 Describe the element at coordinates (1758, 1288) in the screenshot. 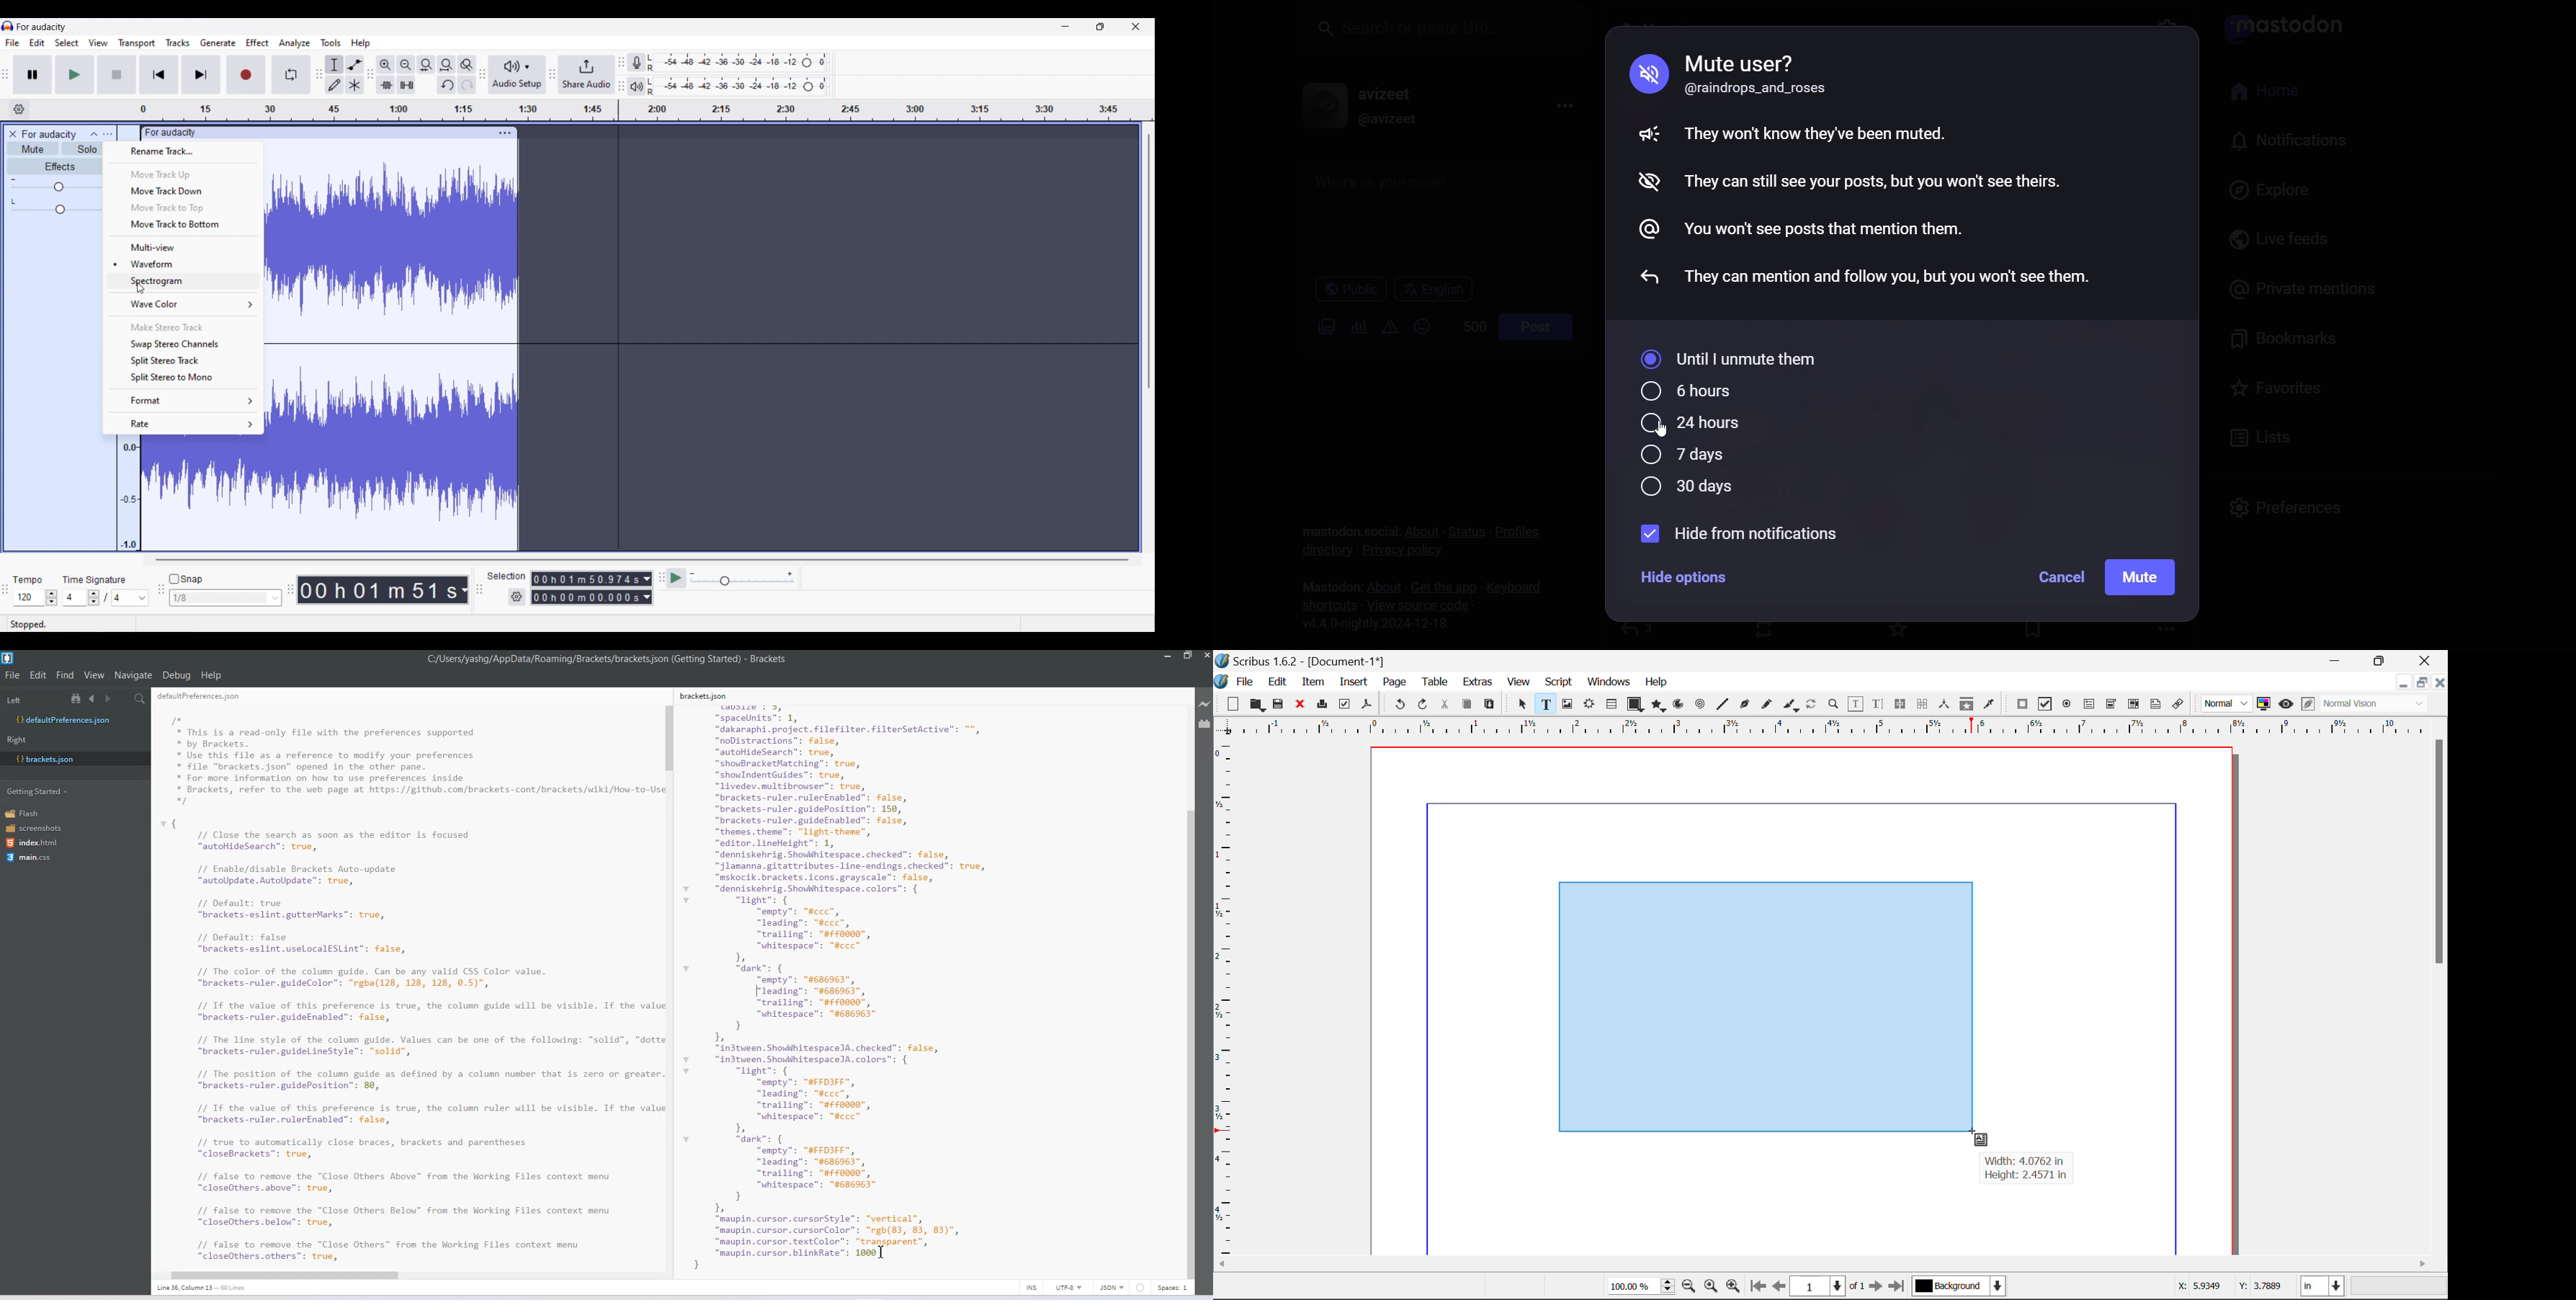

I see `First Page` at that location.